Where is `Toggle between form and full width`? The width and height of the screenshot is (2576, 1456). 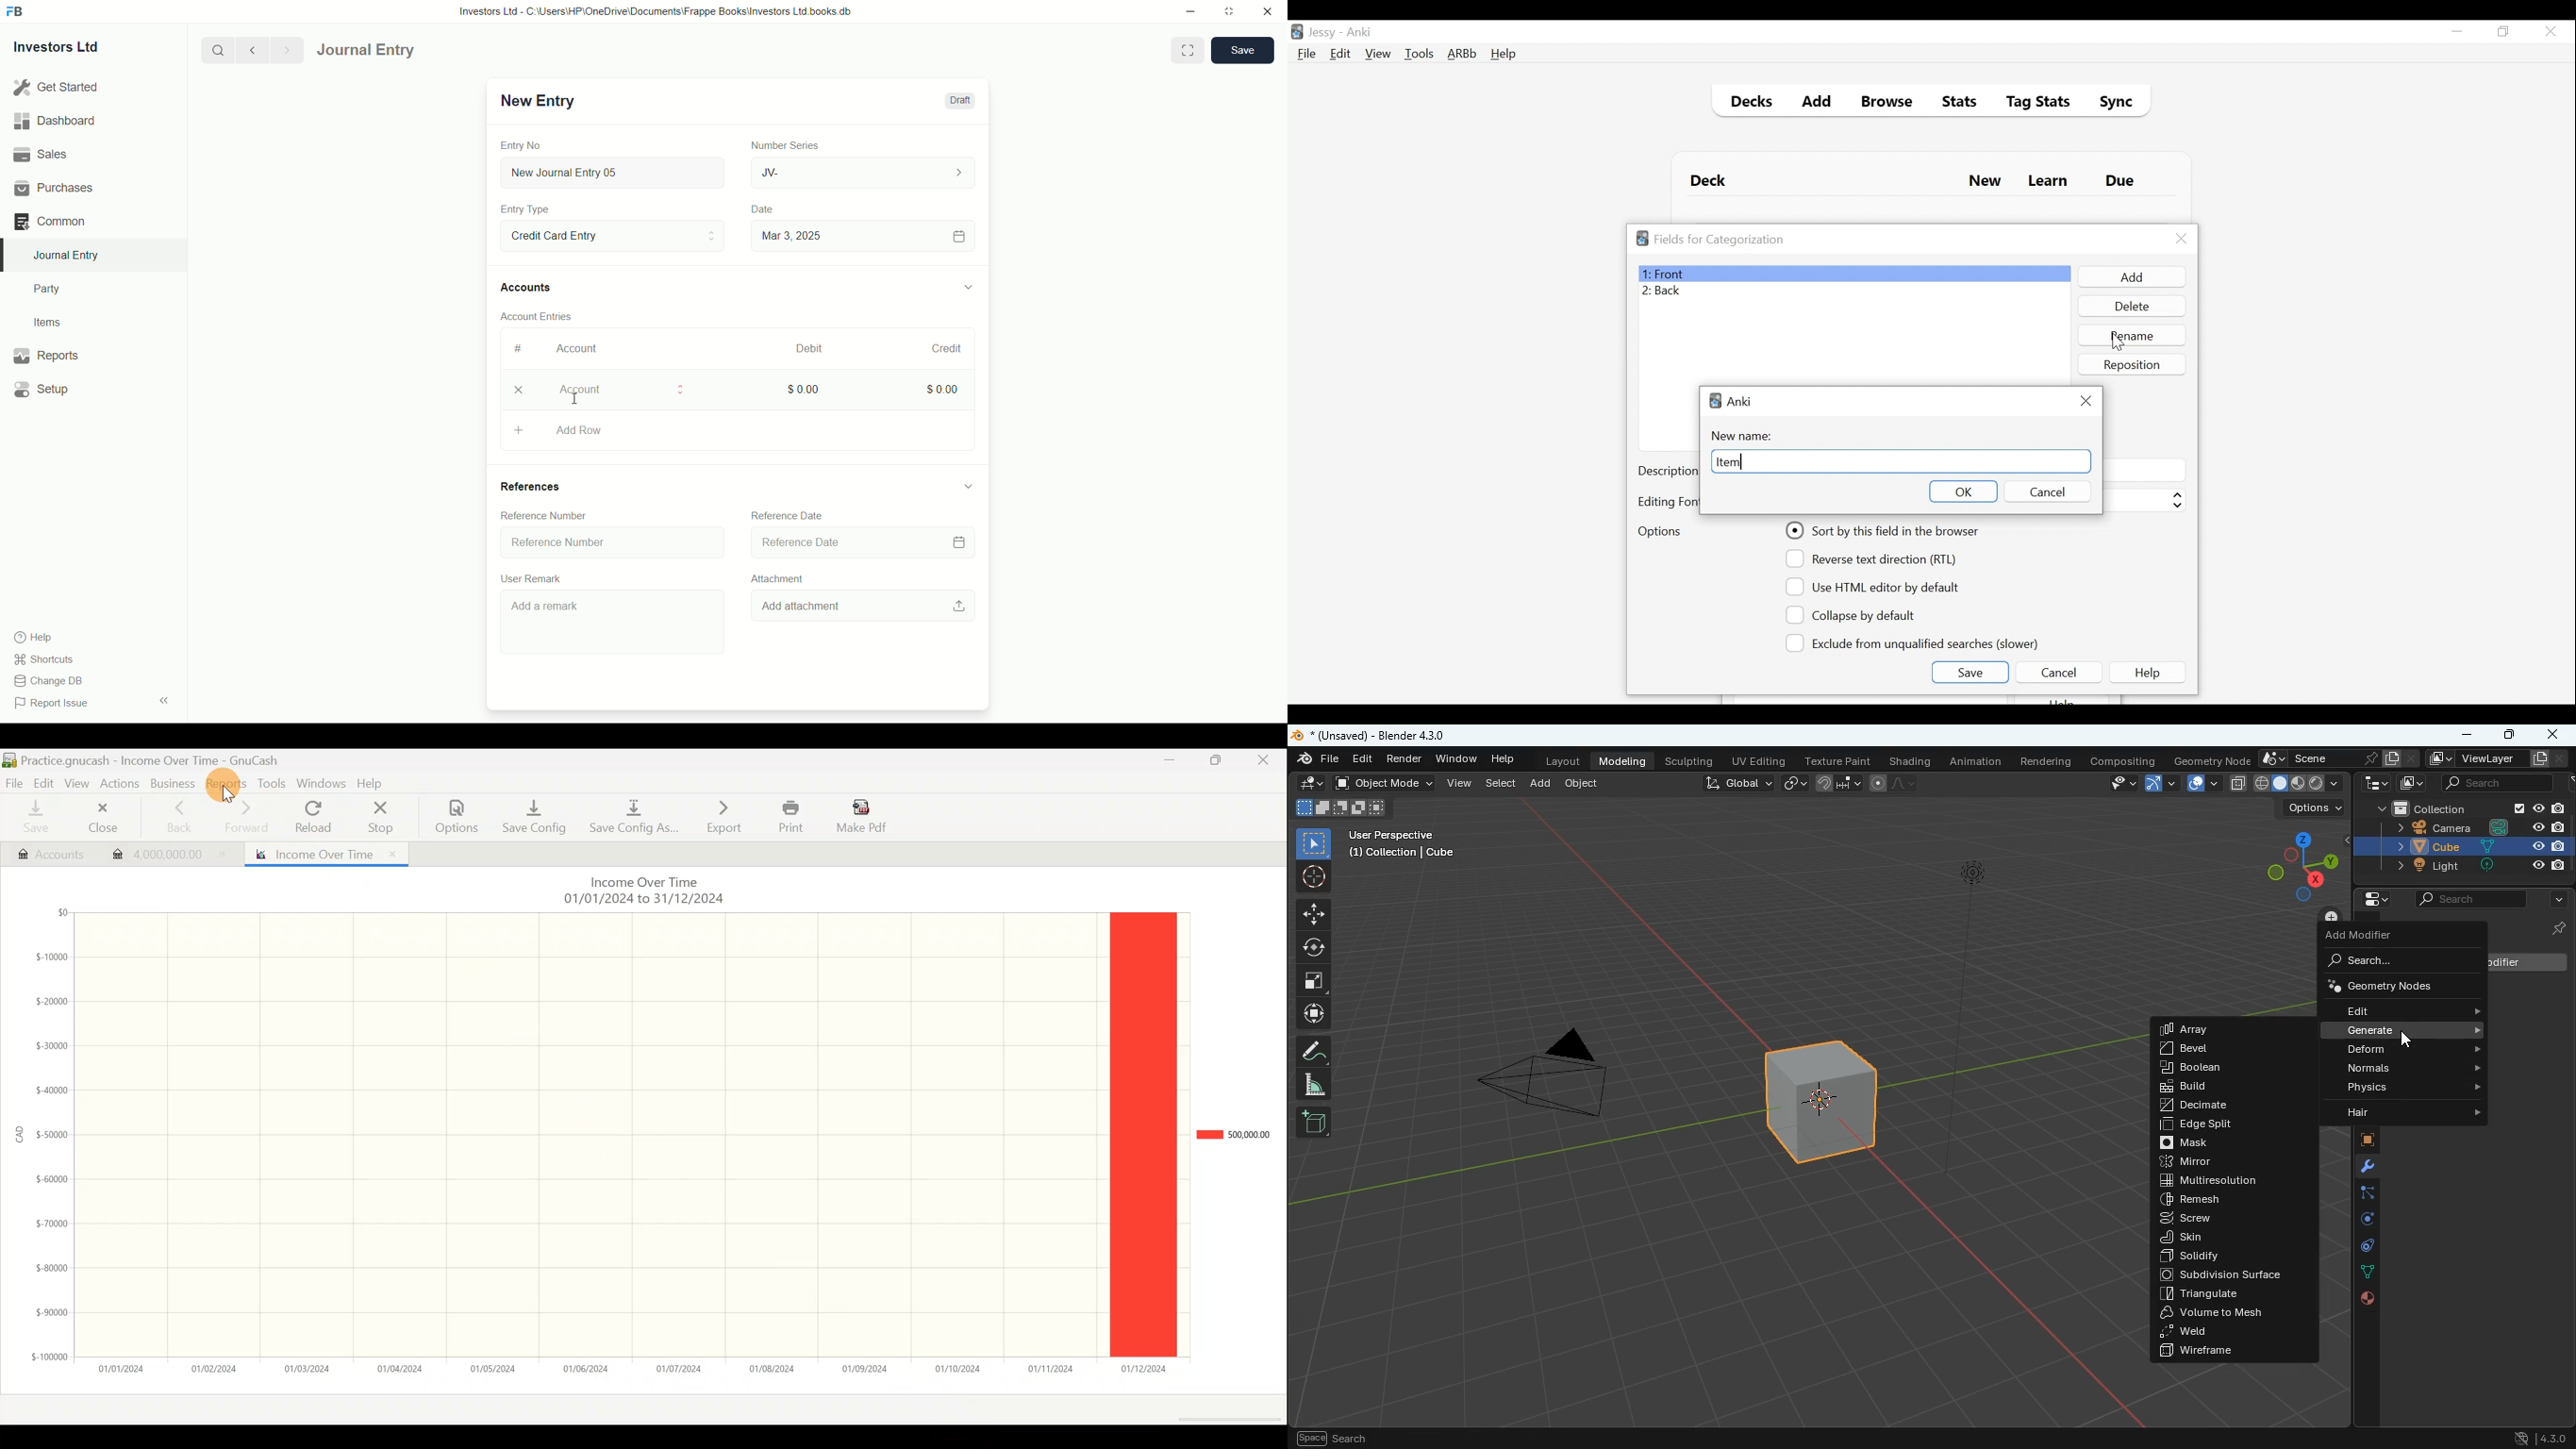 Toggle between form and full width is located at coordinates (1189, 50).